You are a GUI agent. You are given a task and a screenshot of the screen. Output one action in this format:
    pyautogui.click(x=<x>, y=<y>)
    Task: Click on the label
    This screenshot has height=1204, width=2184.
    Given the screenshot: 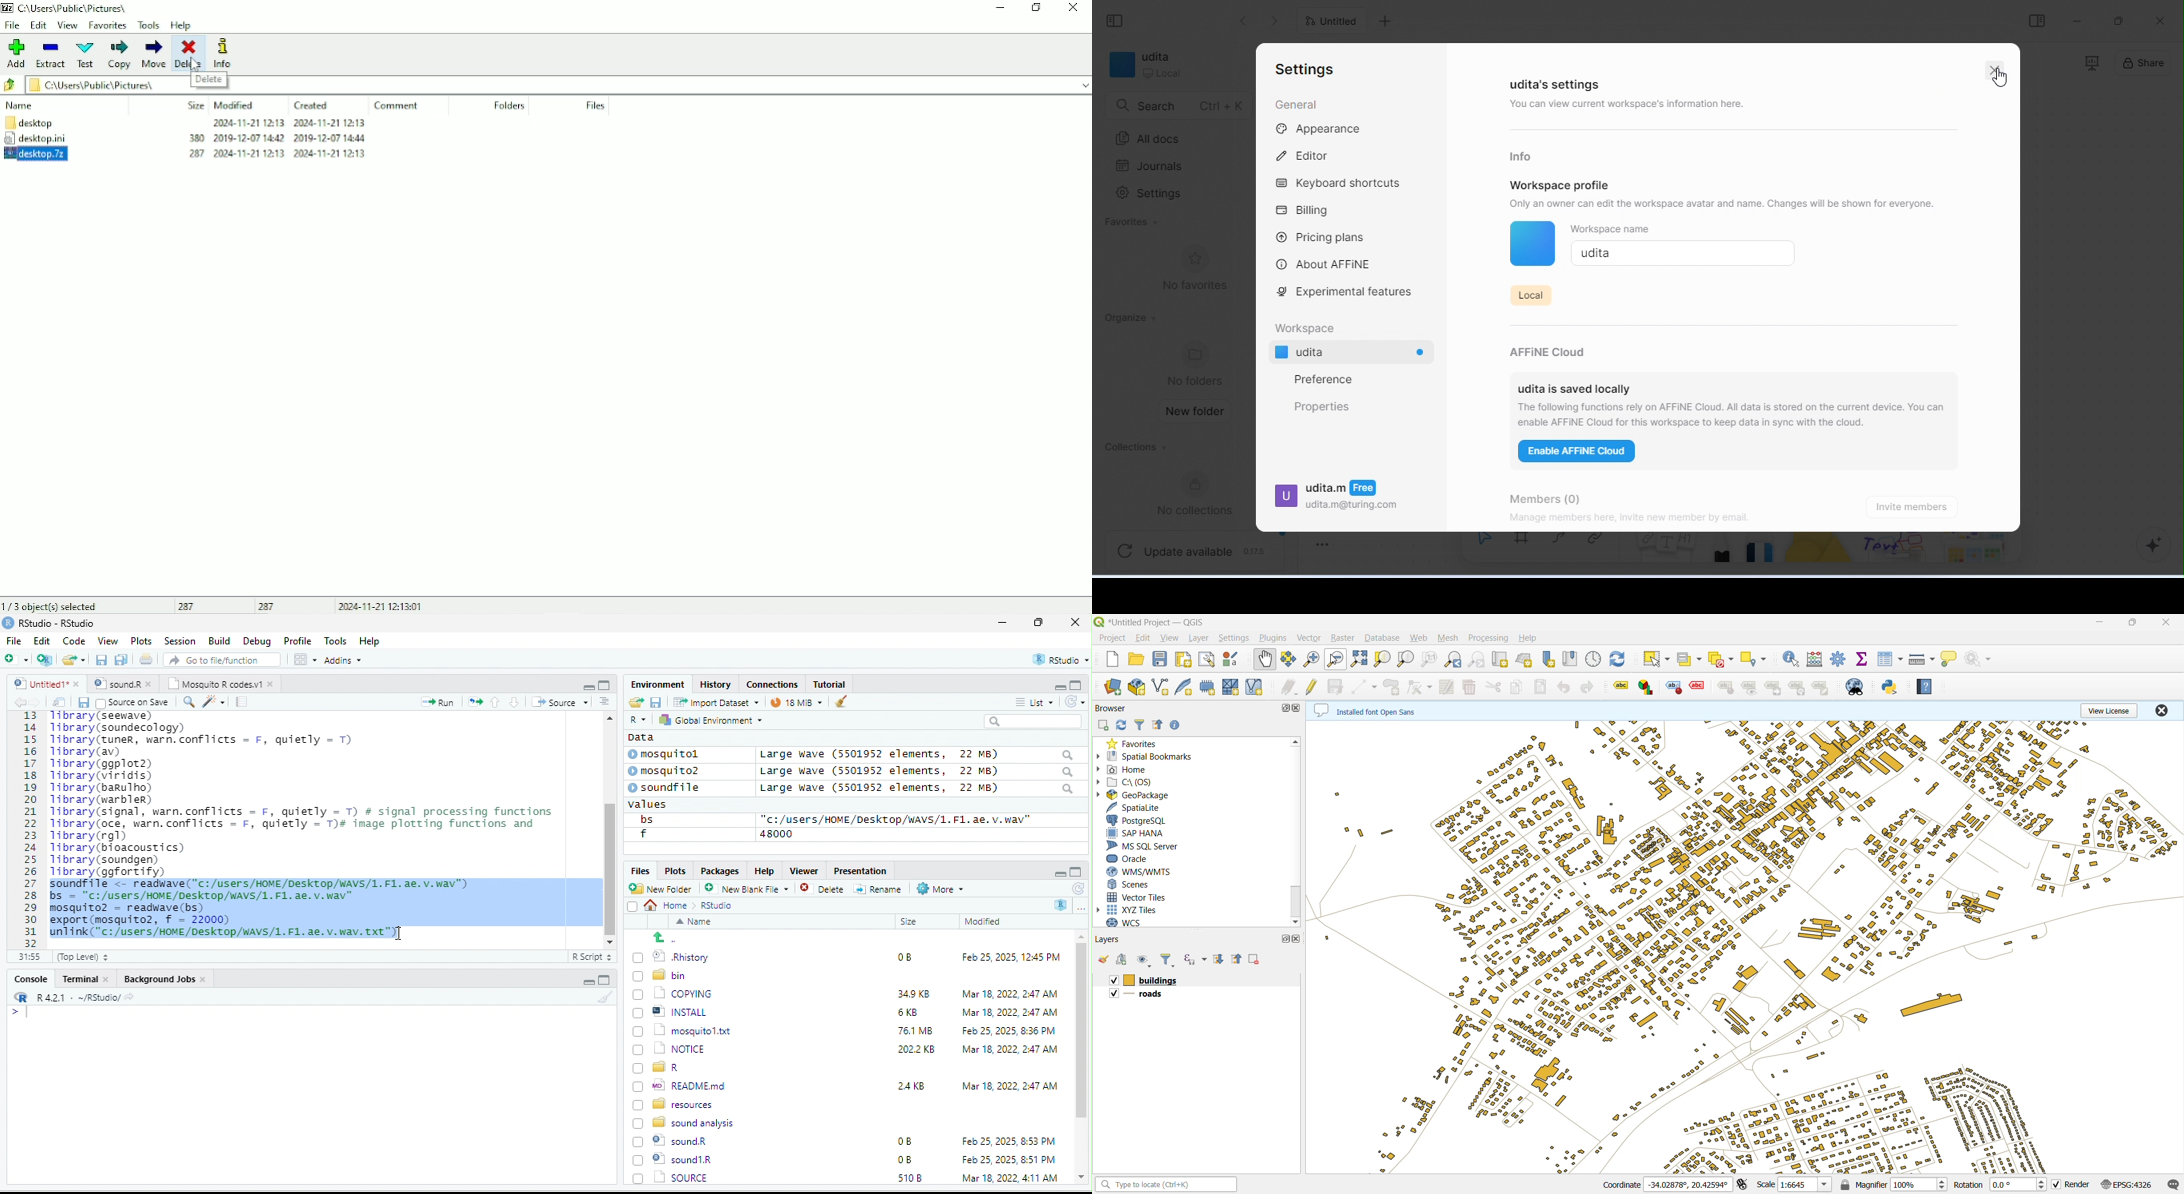 What is the action you would take?
    pyautogui.click(x=1698, y=686)
    